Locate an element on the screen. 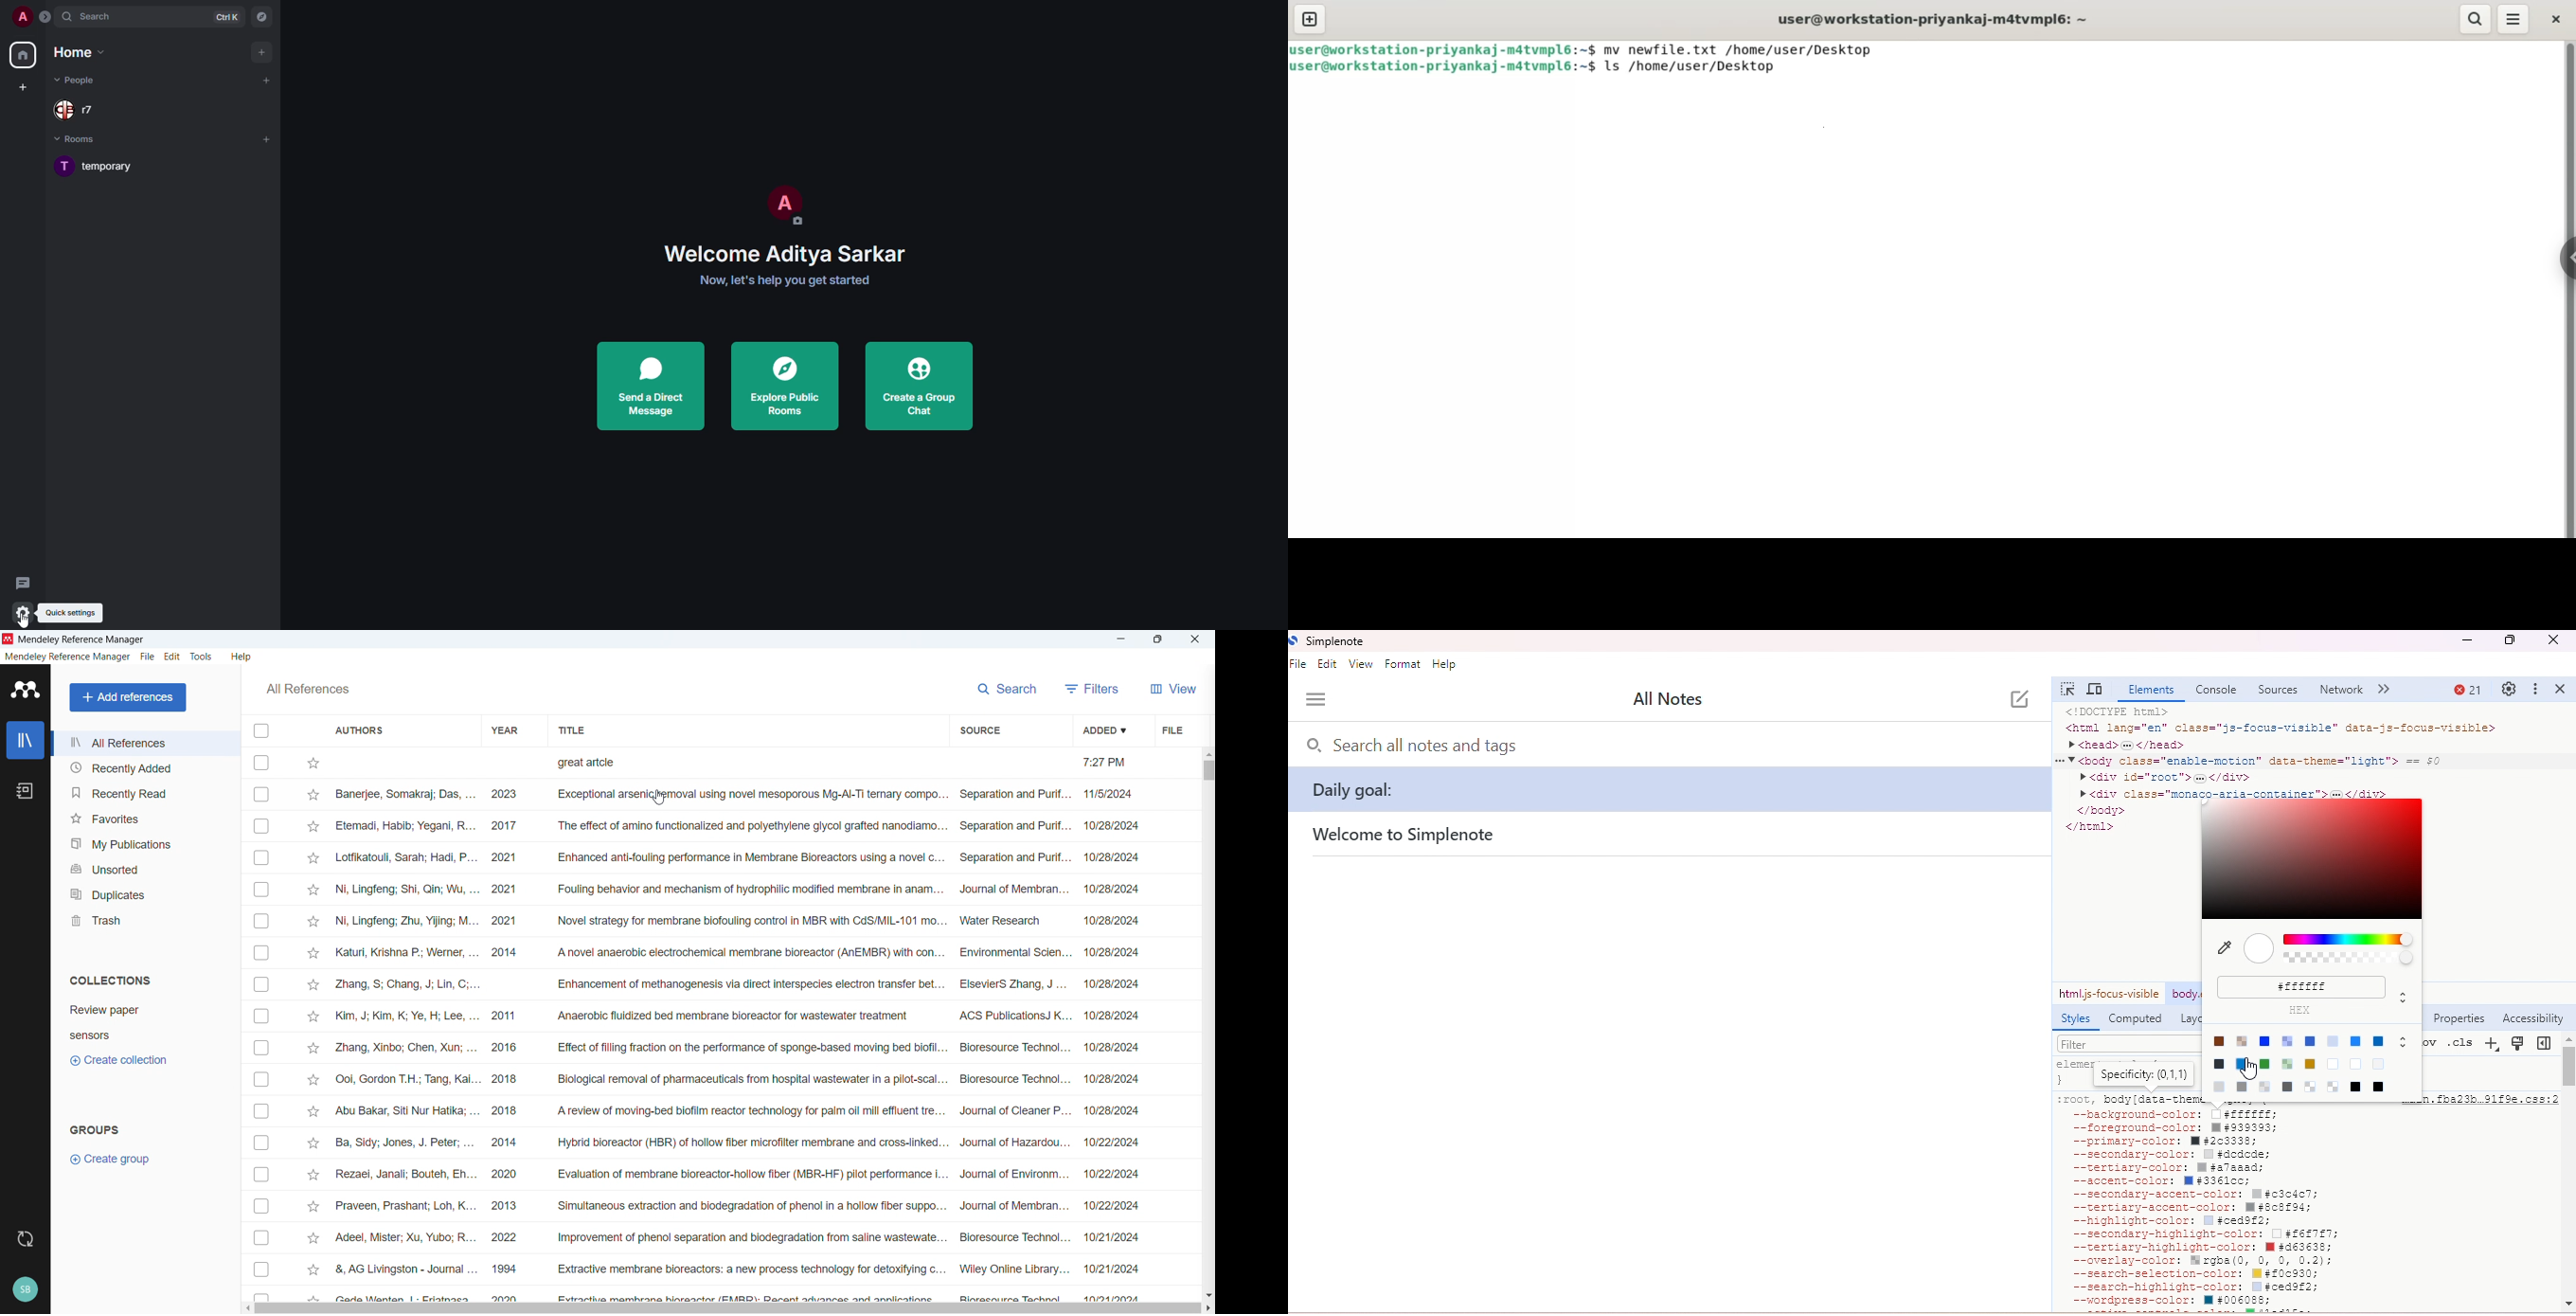 This screenshot has width=2576, height=1316. threads is located at coordinates (21, 582).